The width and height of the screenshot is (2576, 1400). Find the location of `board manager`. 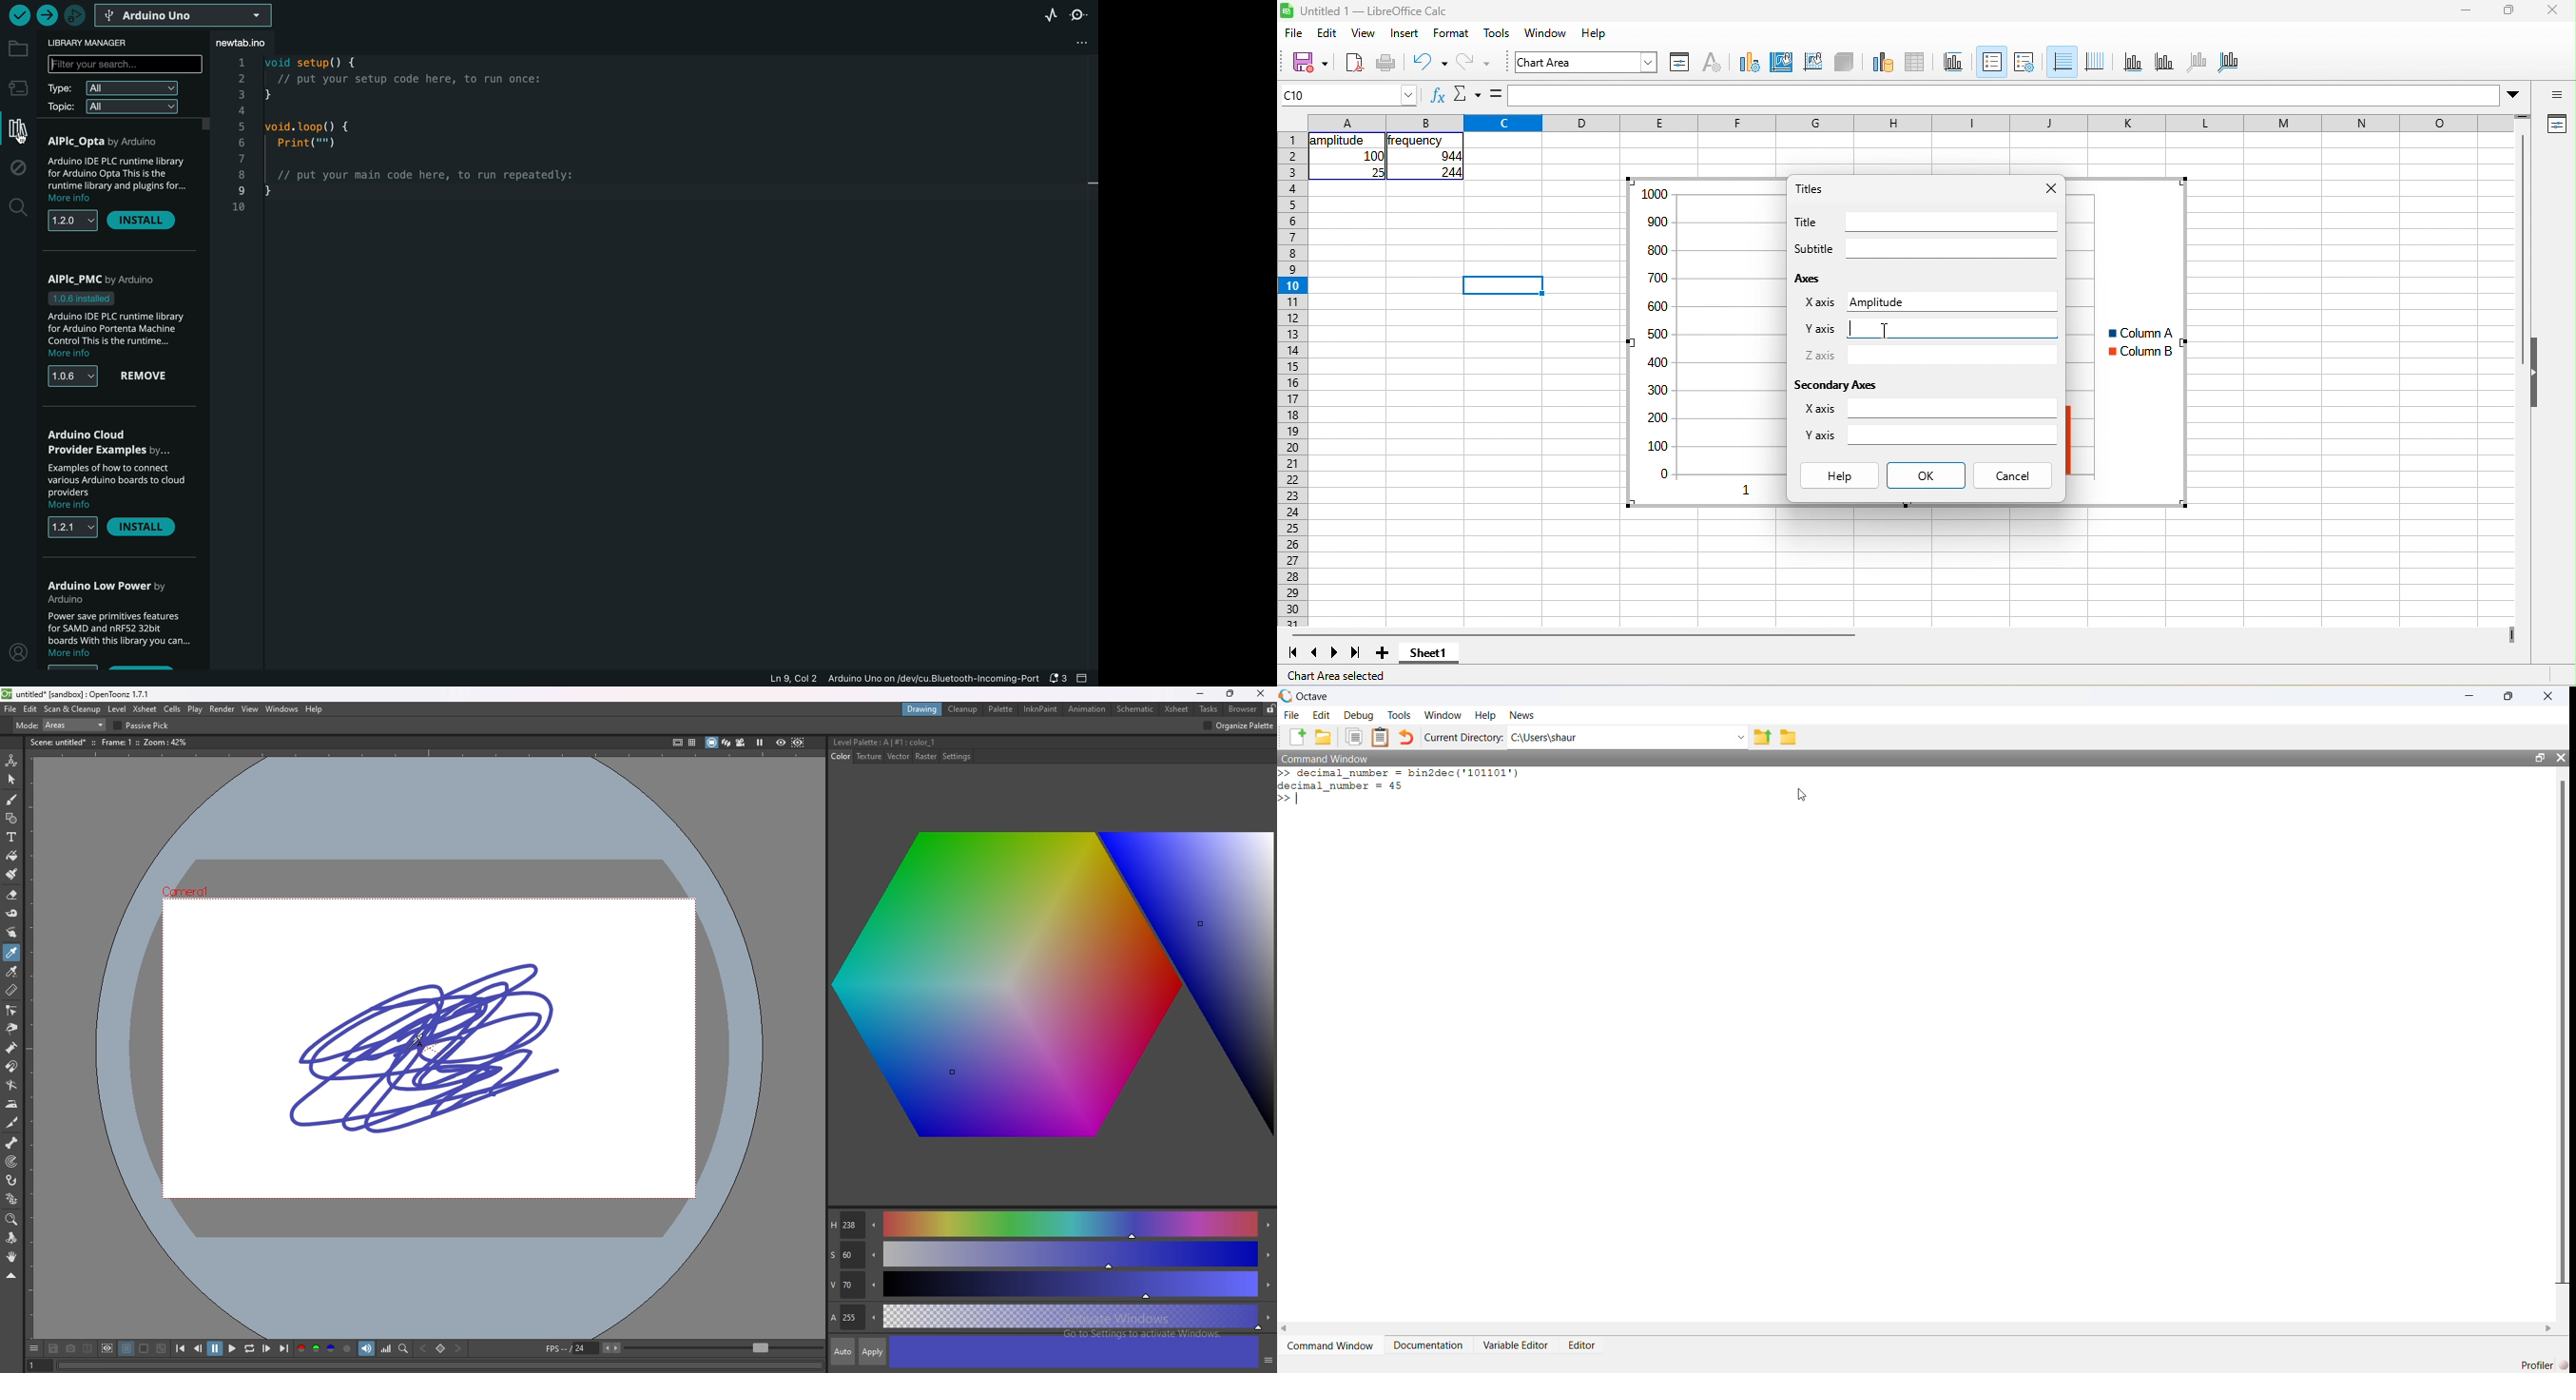

board manager is located at coordinates (17, 87).